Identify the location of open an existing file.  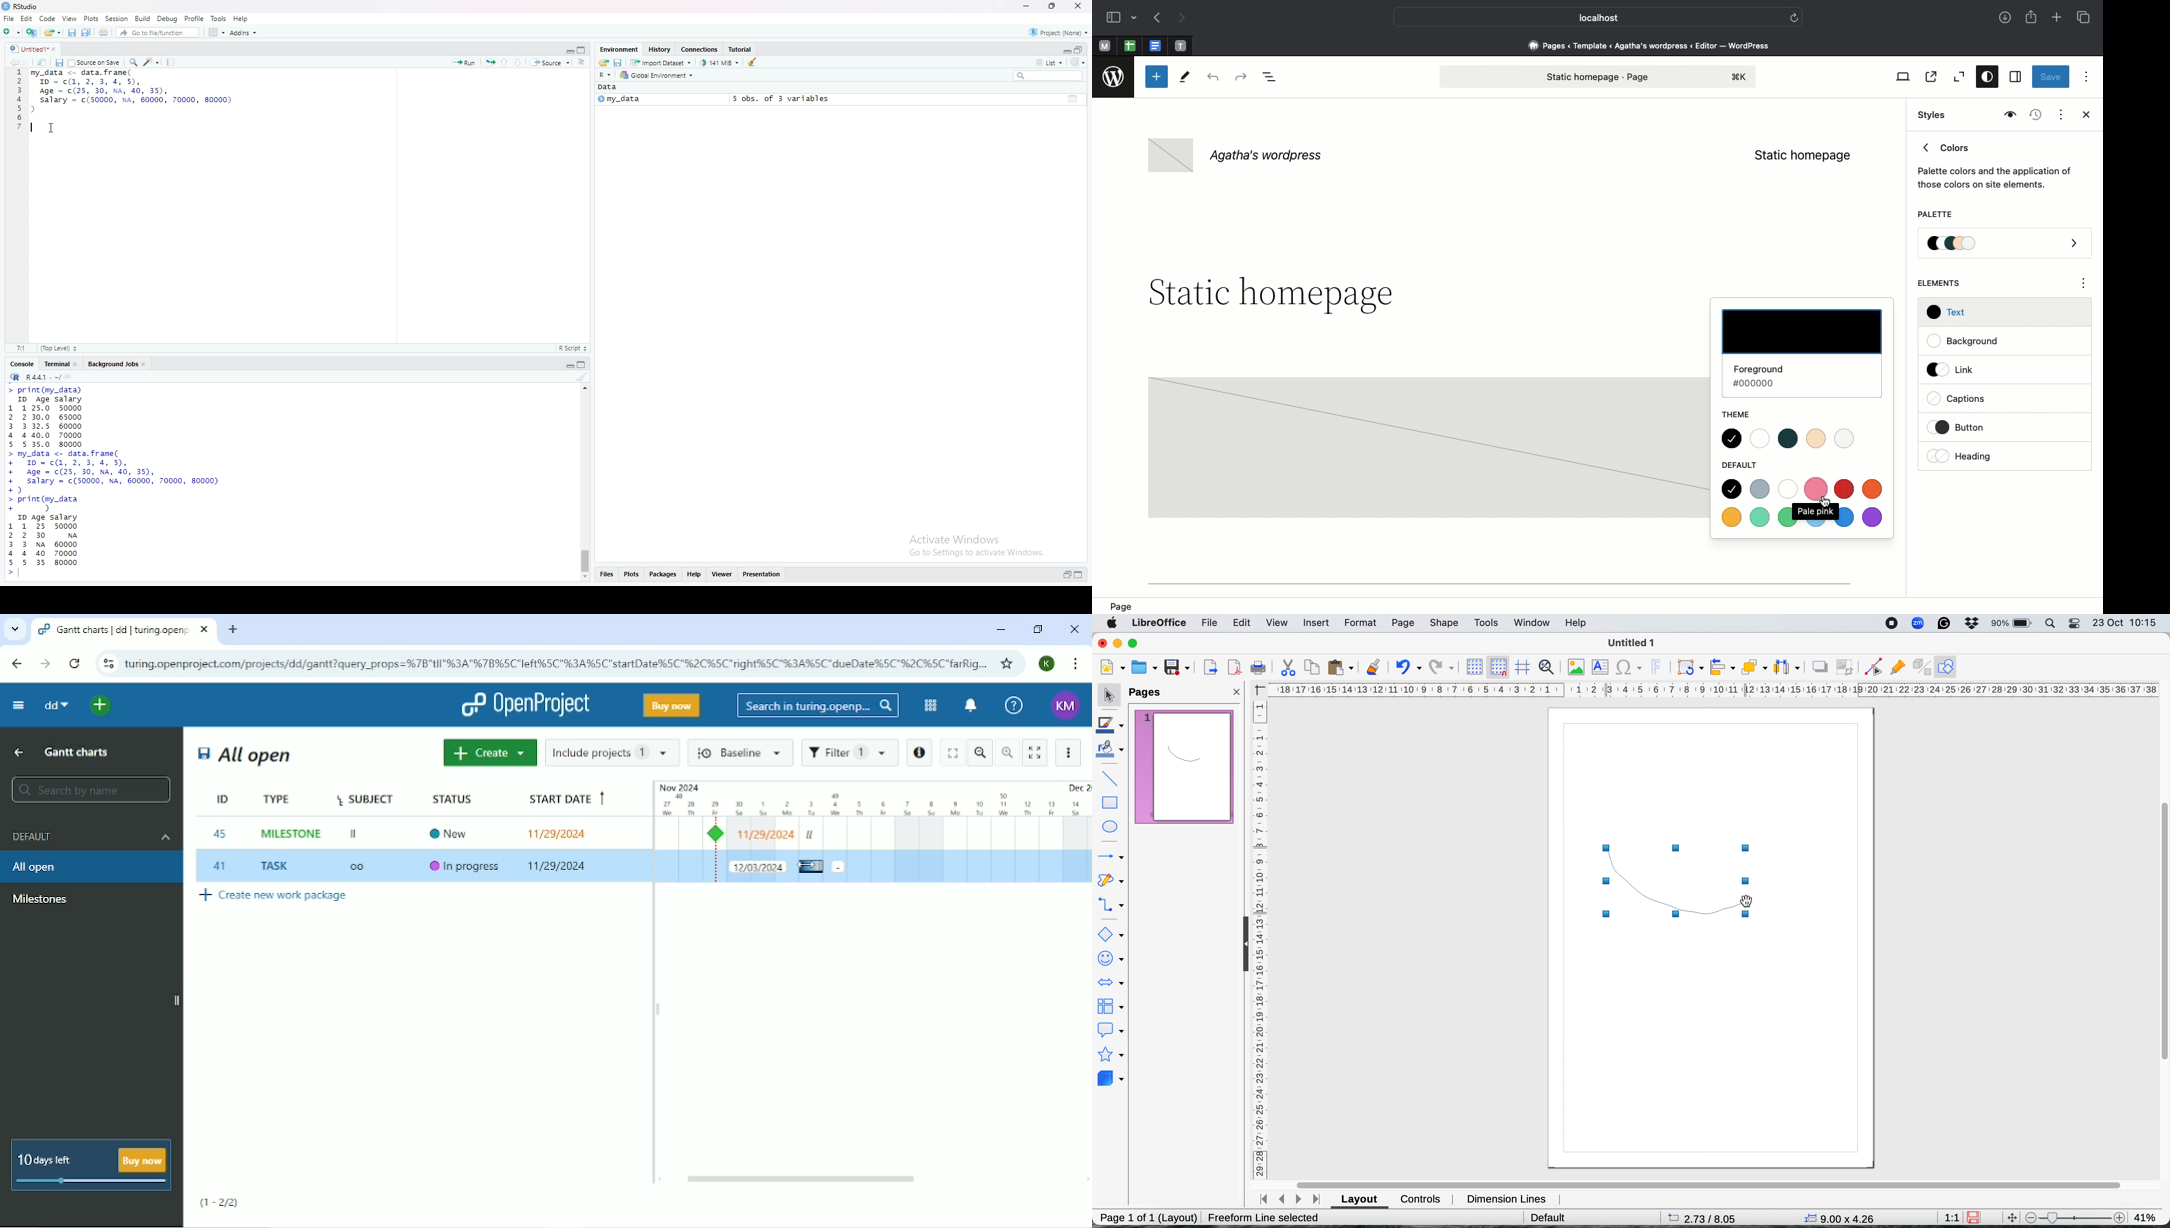
(52, 32).